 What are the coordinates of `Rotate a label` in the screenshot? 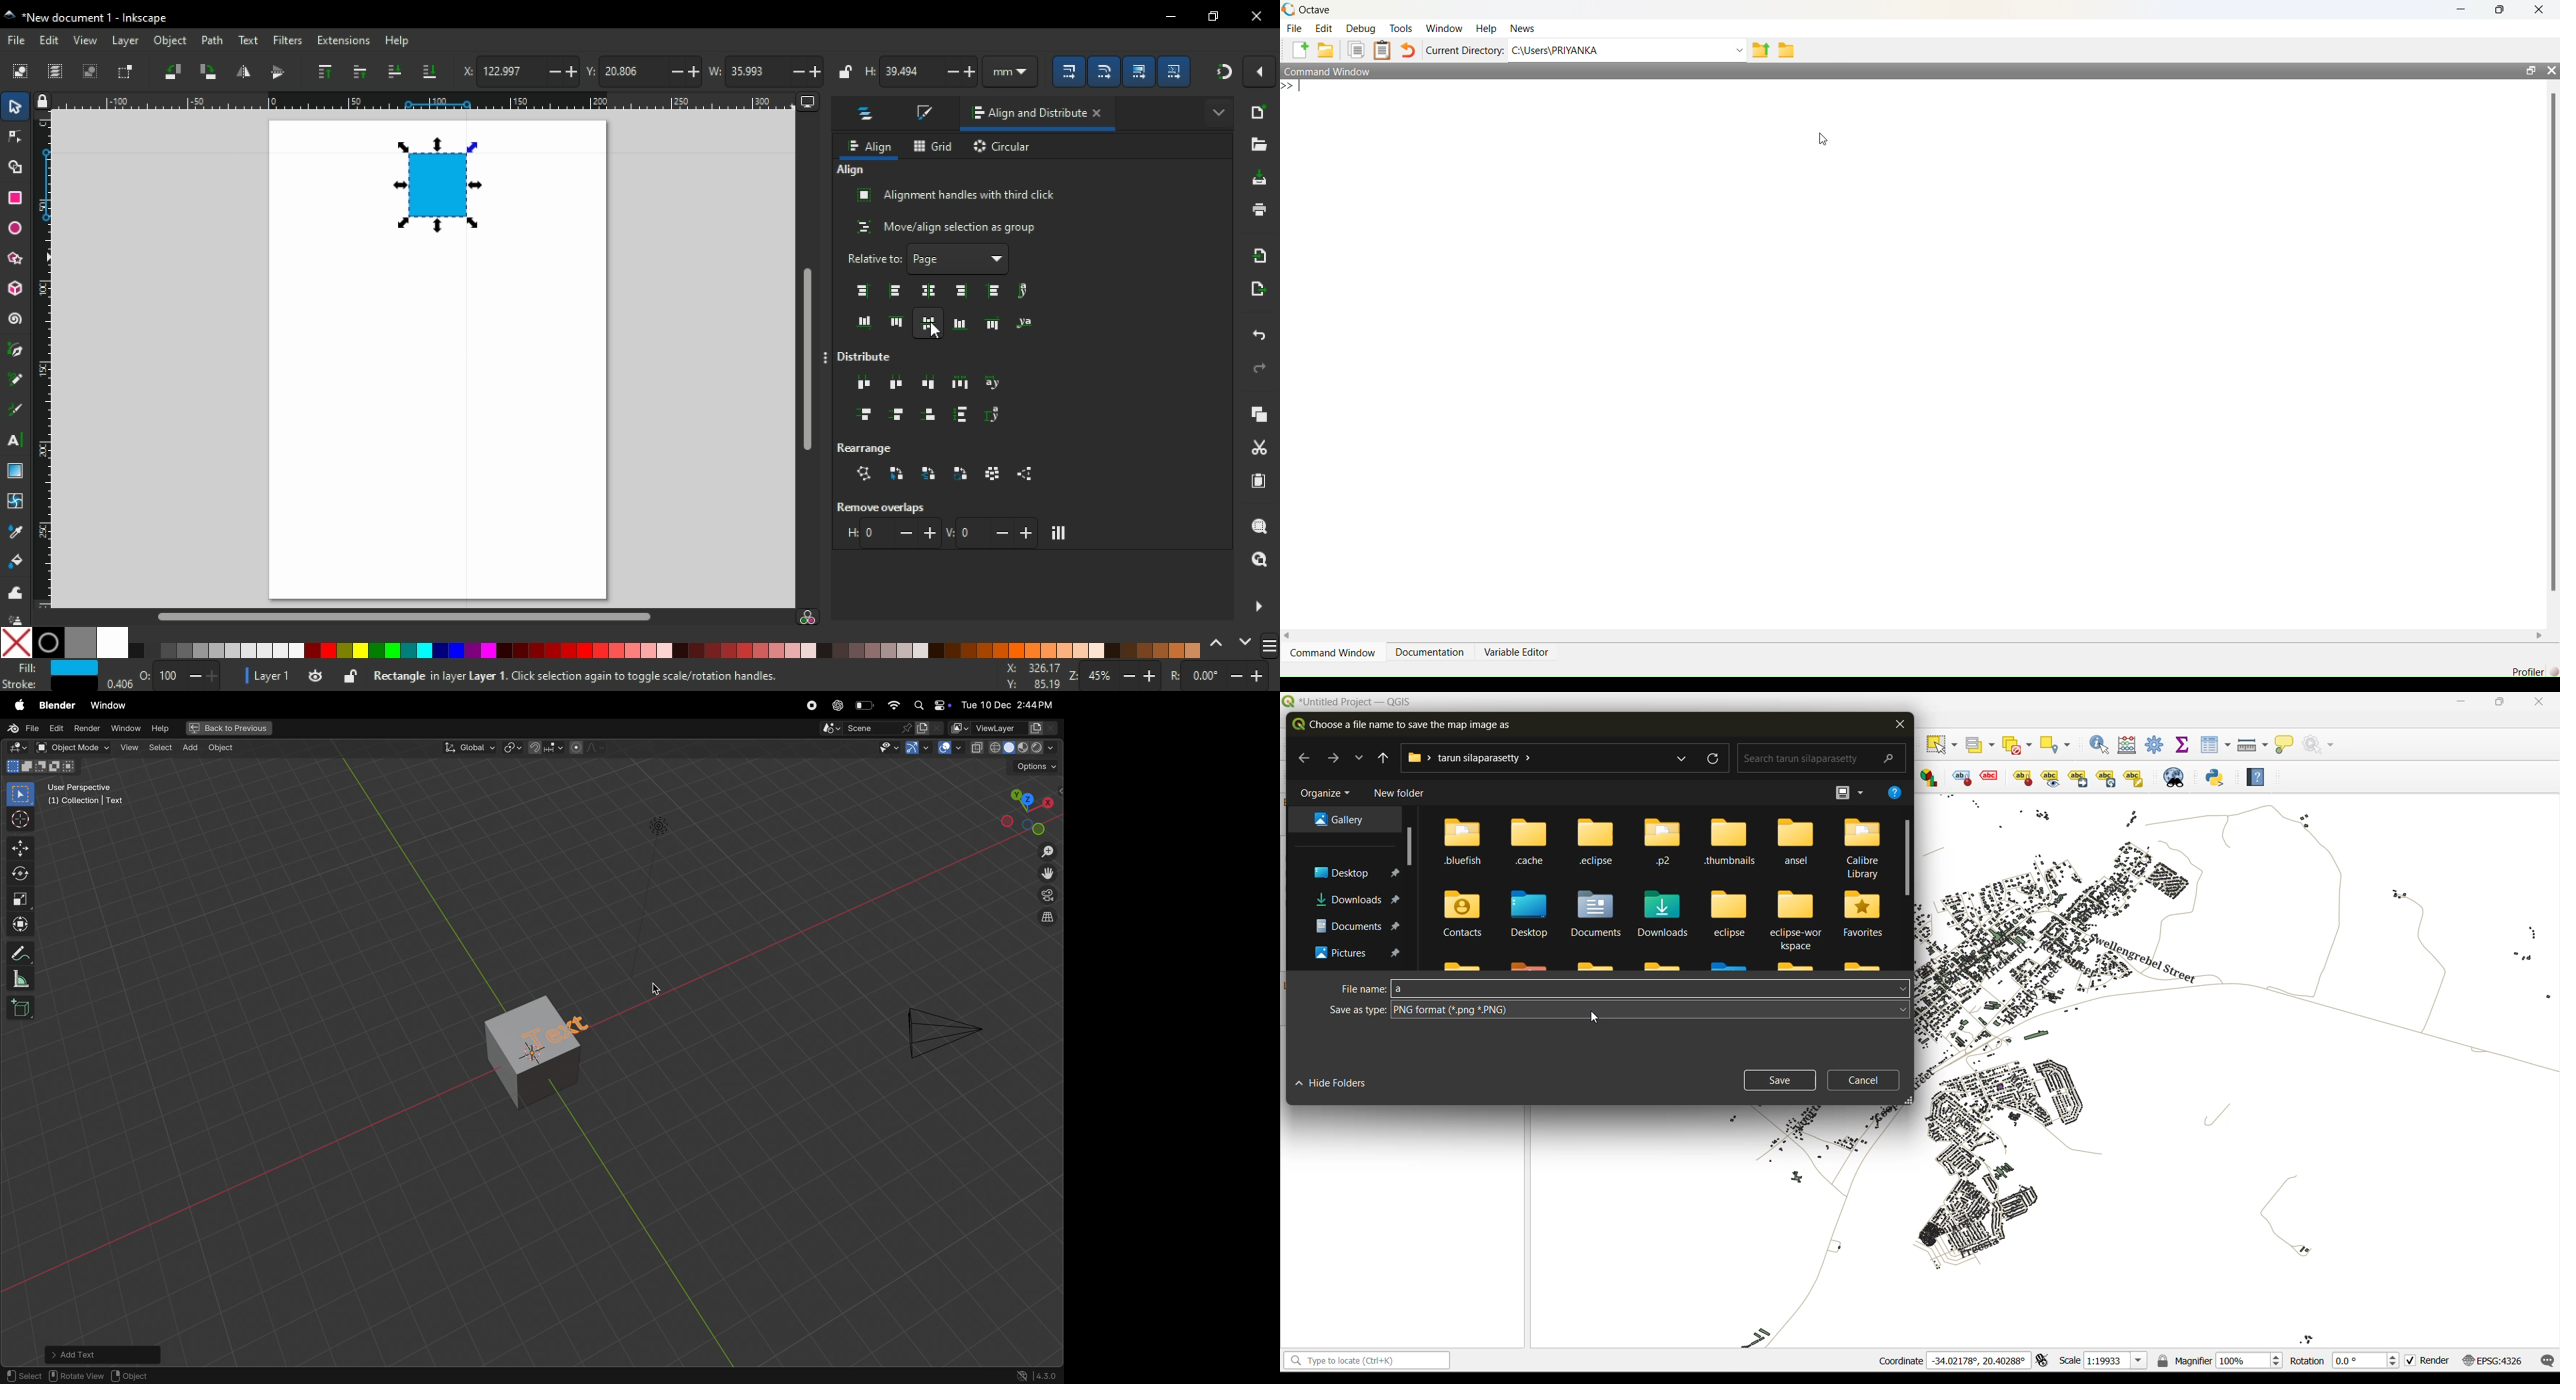 It's located at (2106, 777).